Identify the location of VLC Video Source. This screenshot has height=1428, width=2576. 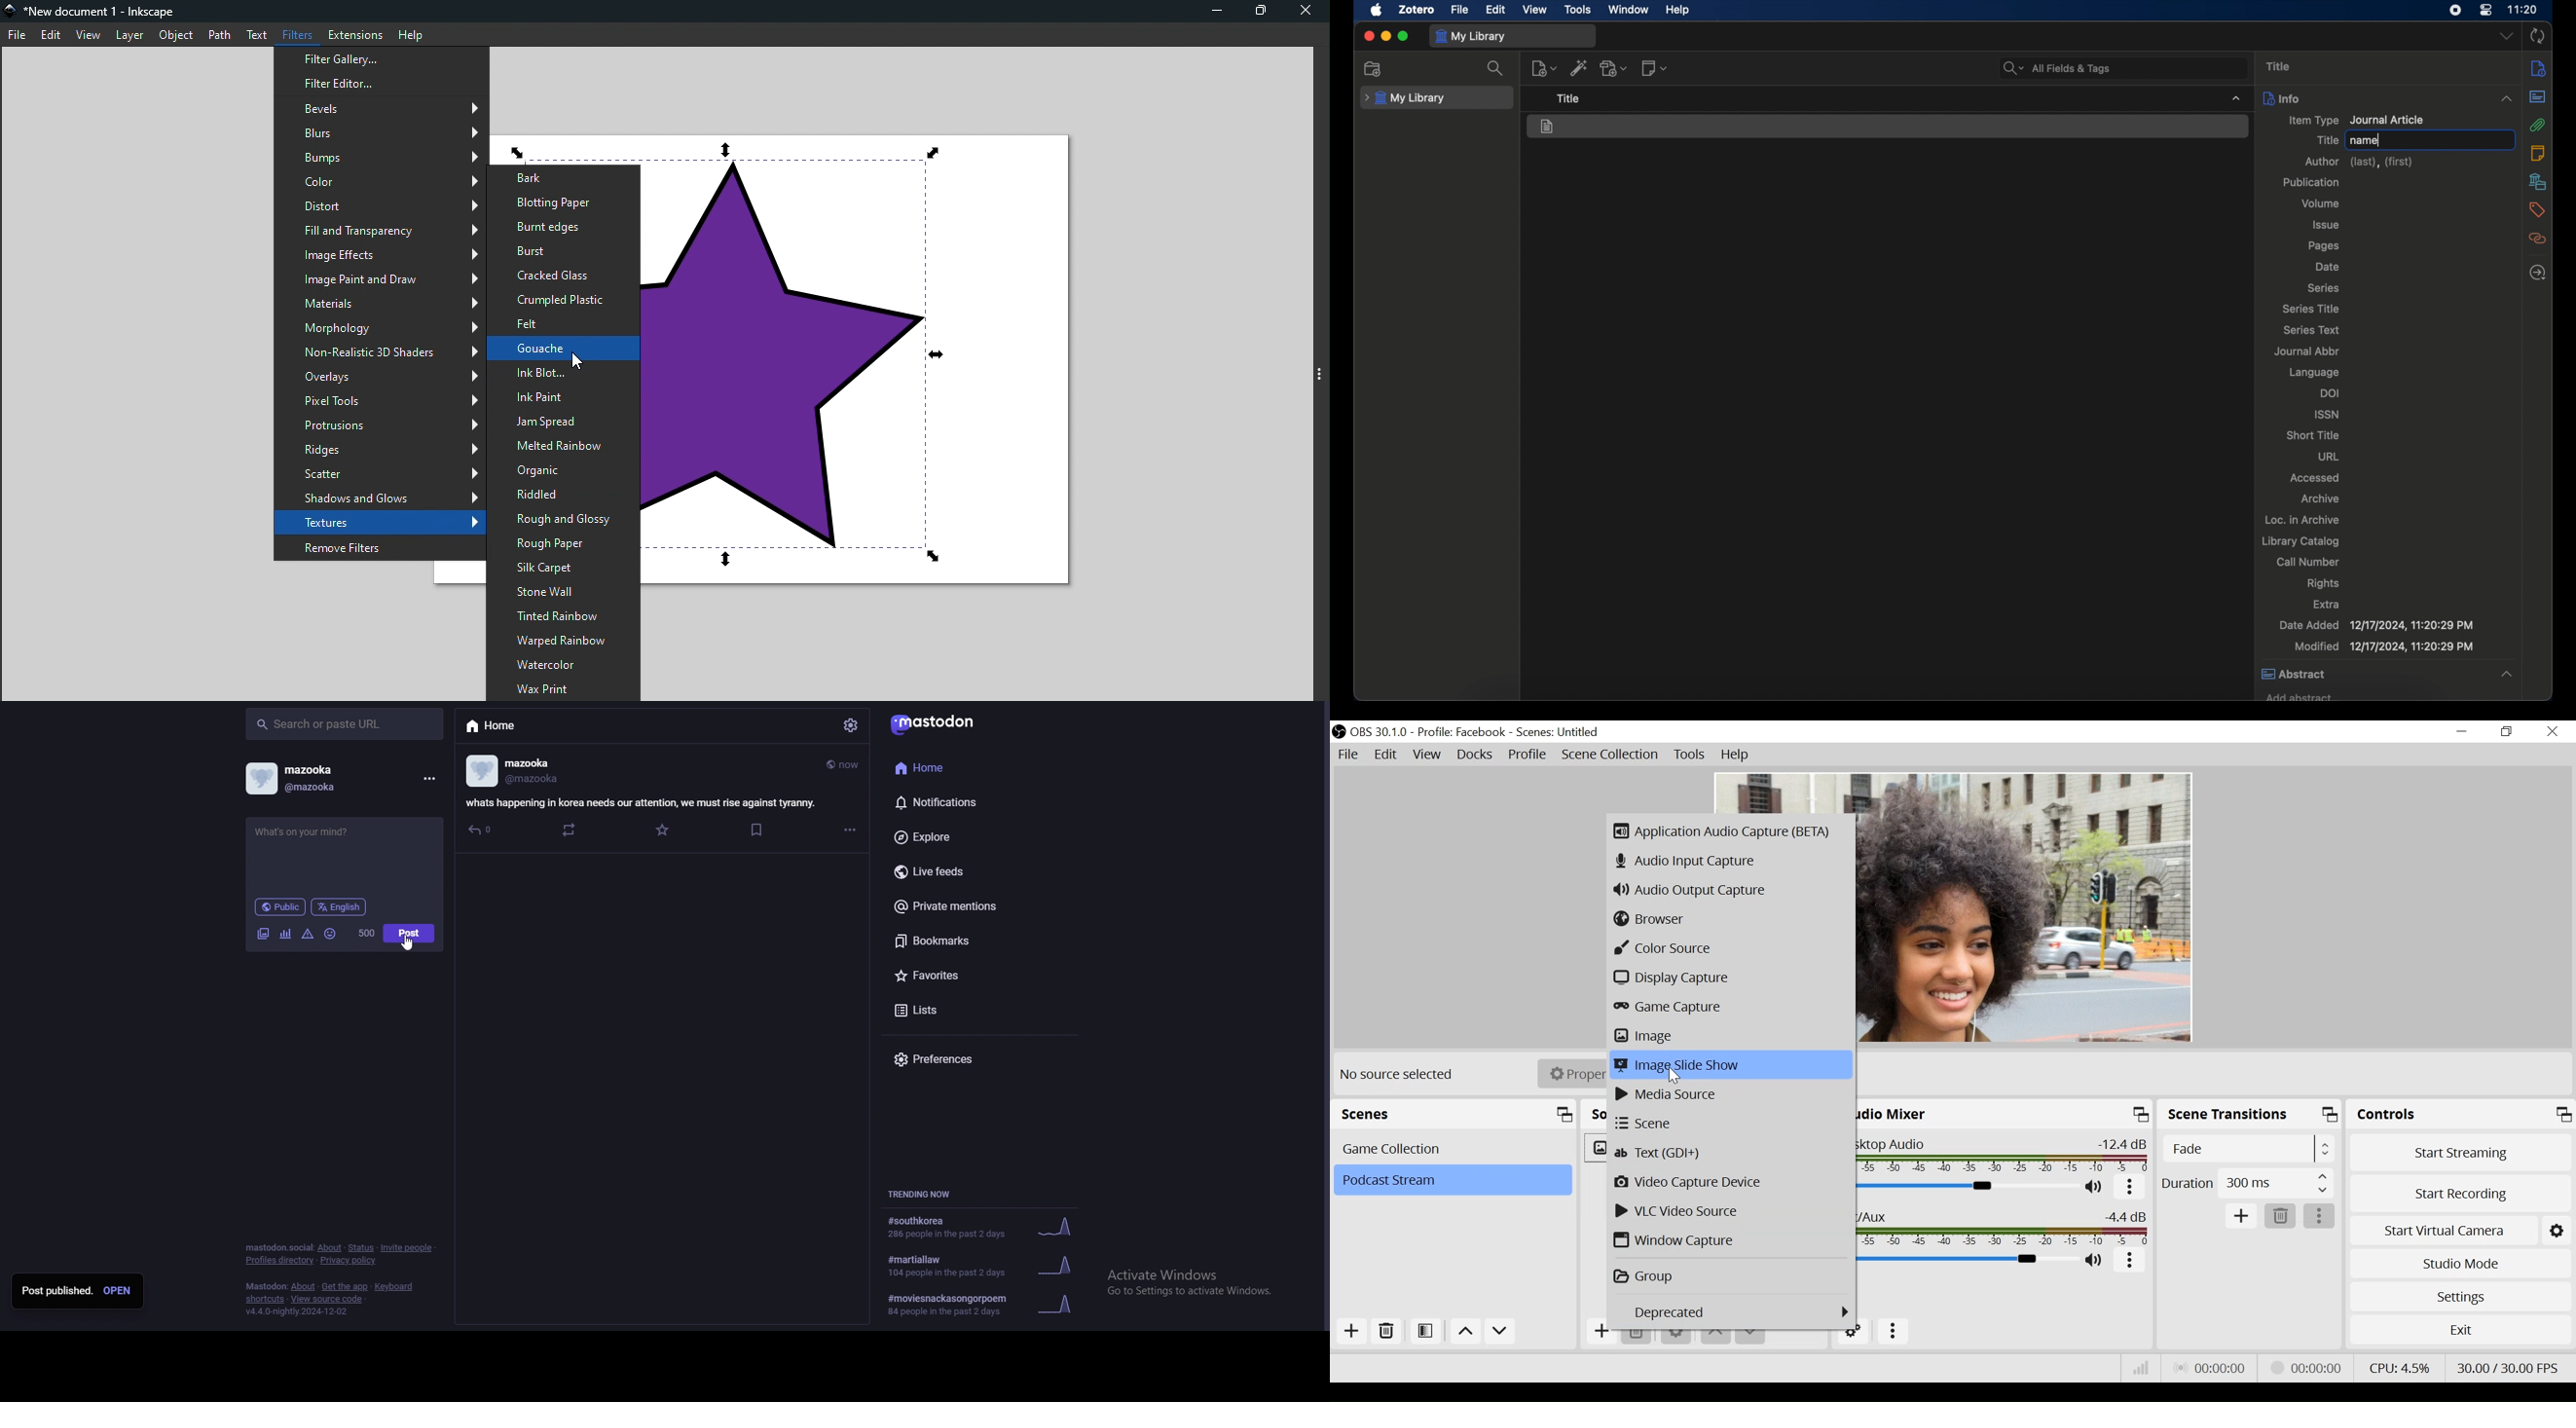
(1729, 1211).